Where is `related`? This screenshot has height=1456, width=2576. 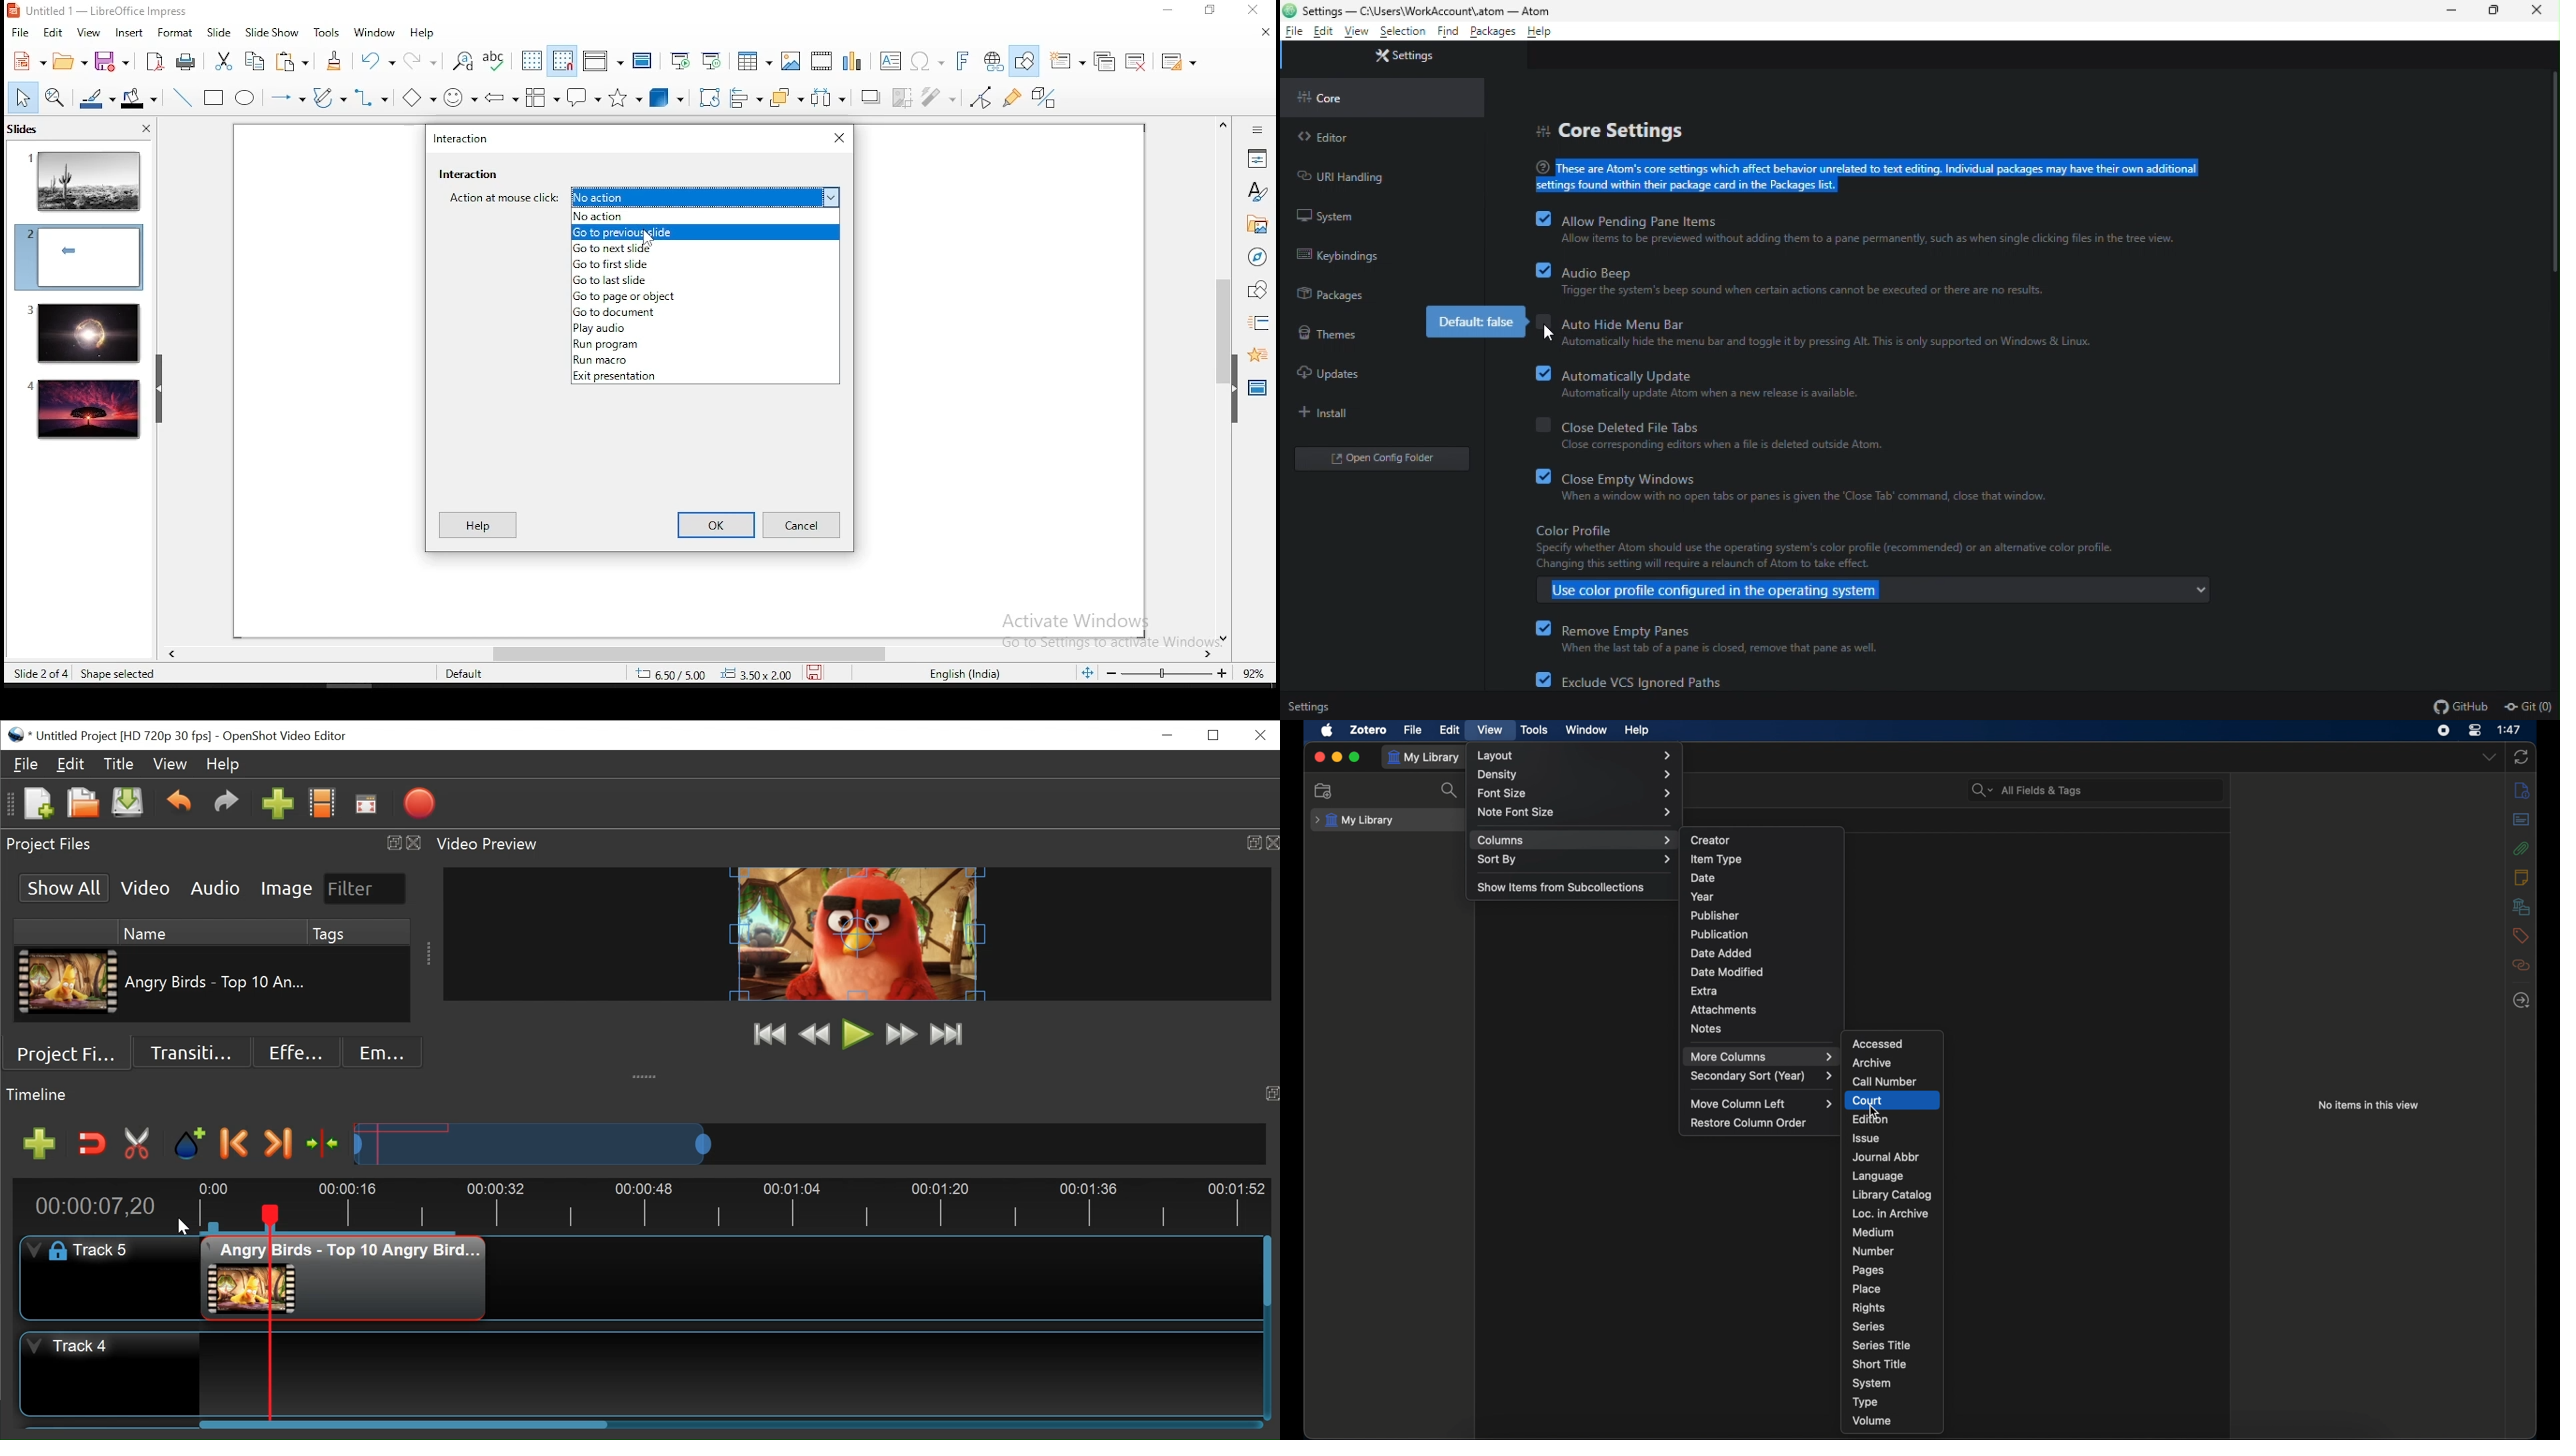 related is located at coordinates (2521, 965).